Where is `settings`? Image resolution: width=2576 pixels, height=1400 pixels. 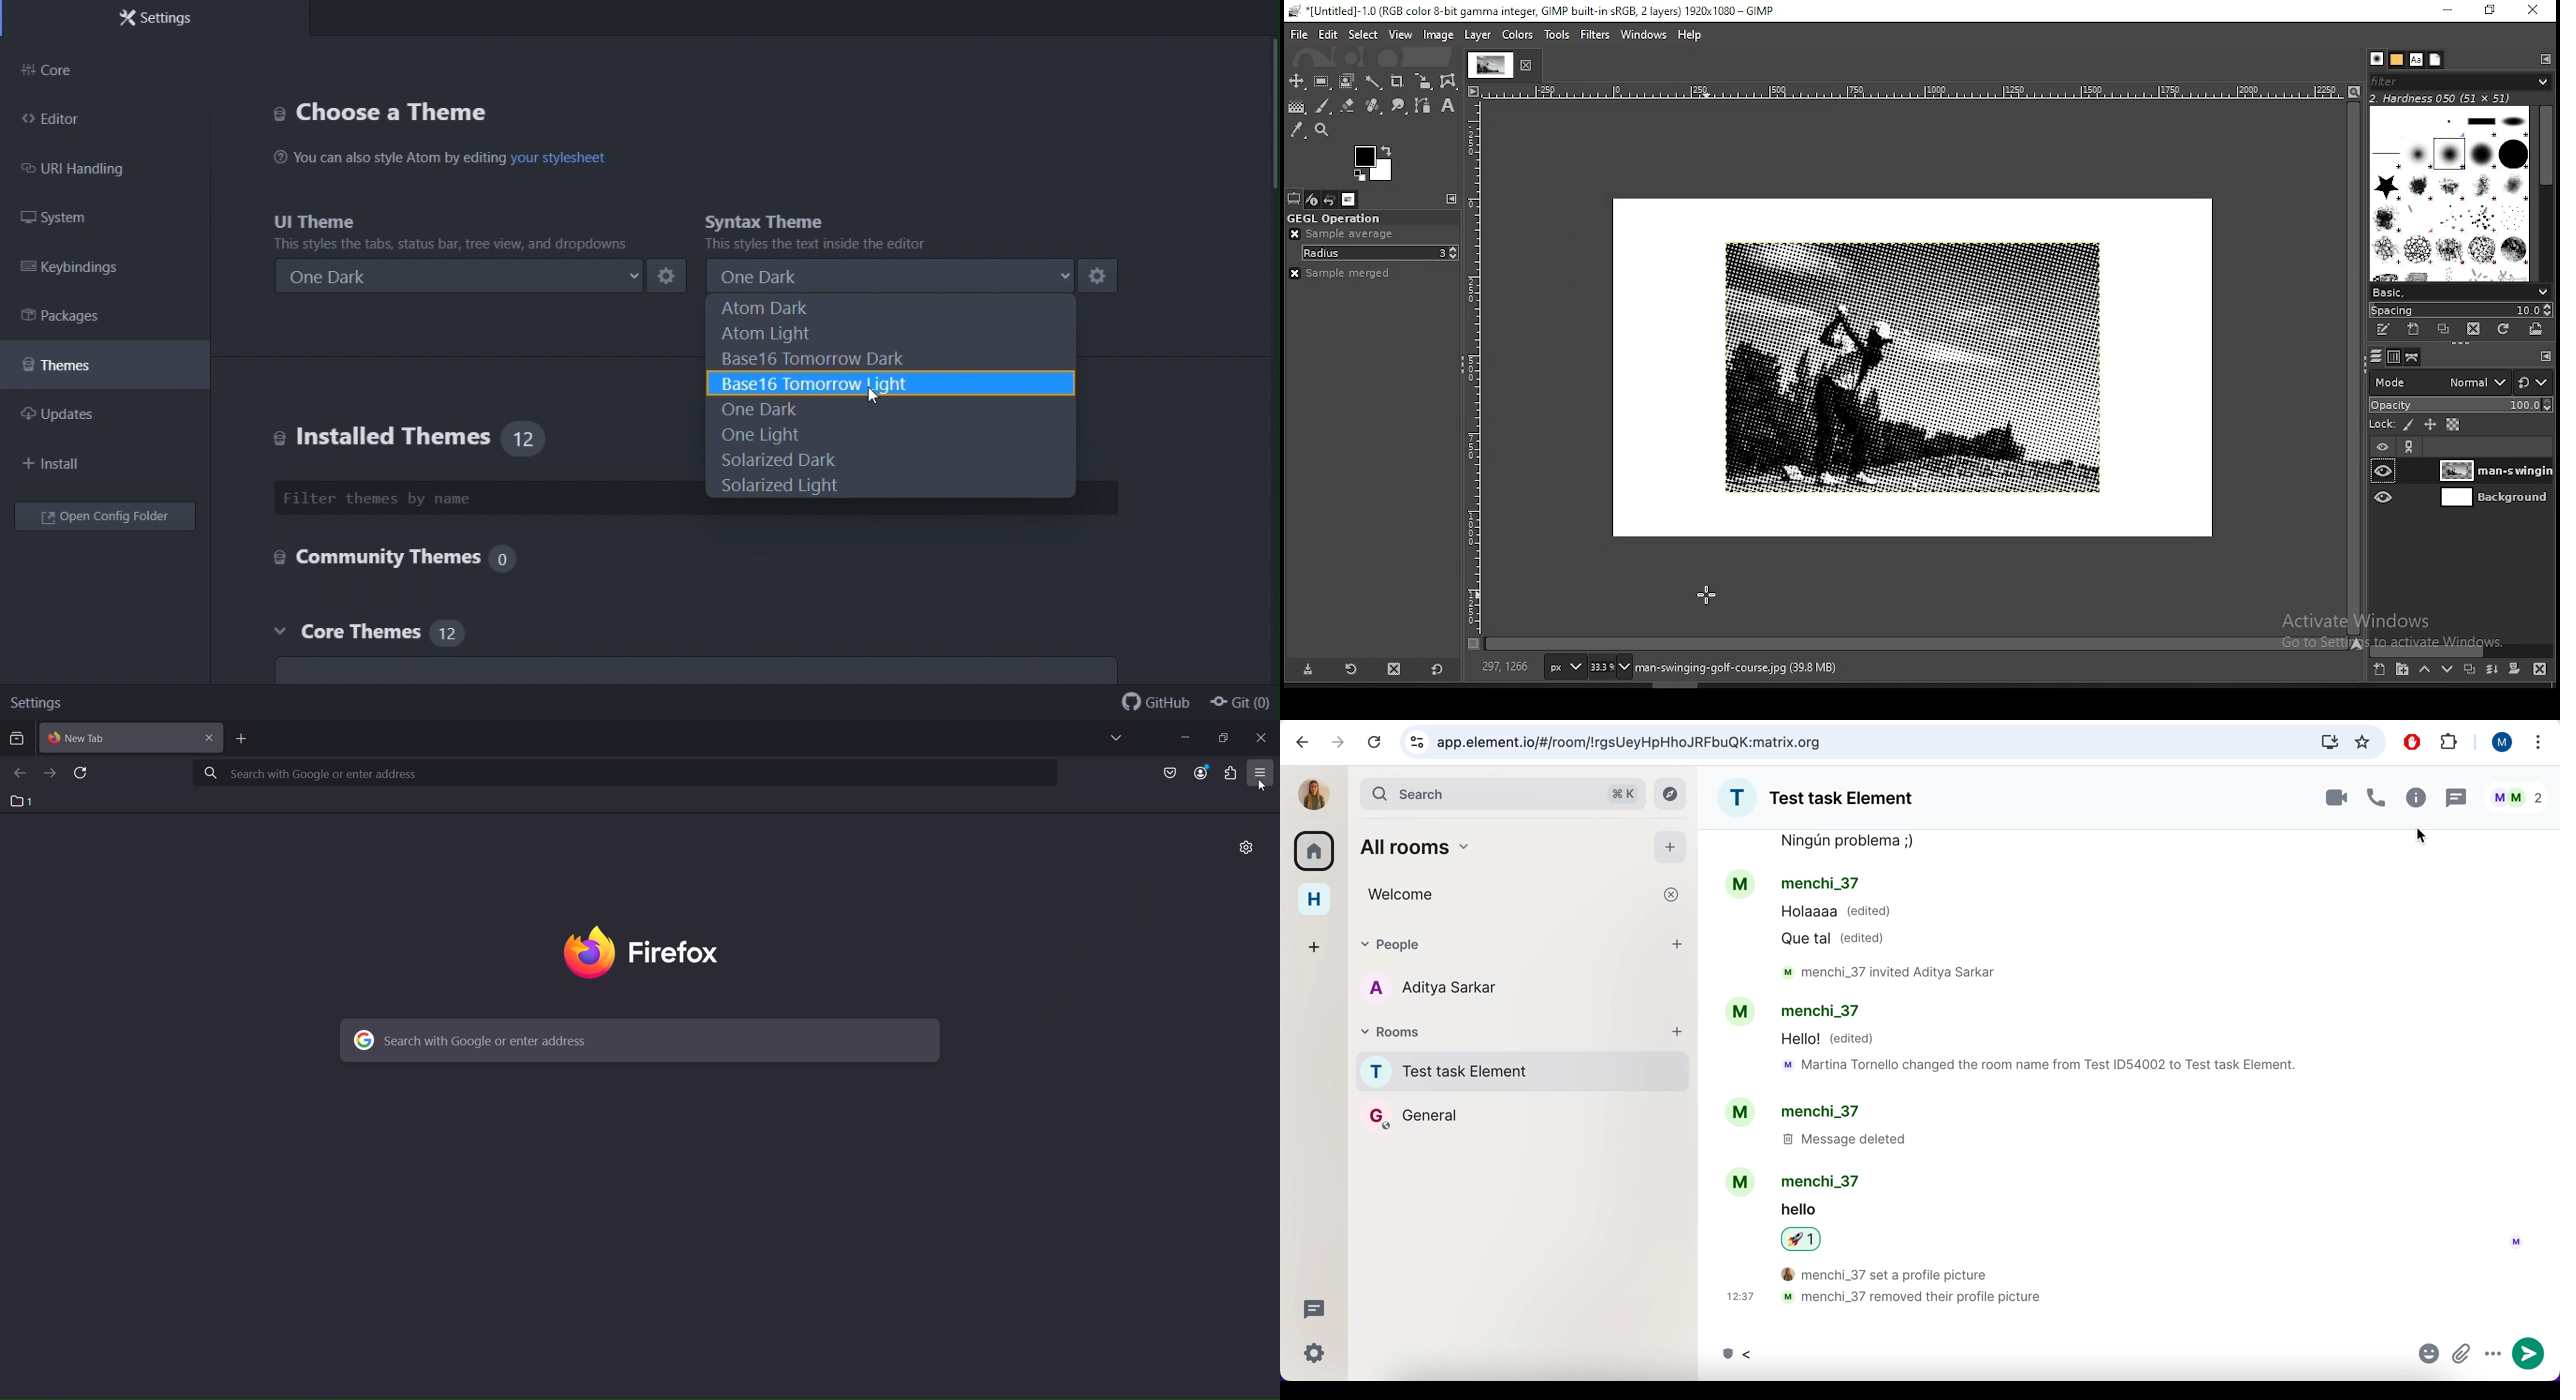 settings is located at coordinates (50, 701).